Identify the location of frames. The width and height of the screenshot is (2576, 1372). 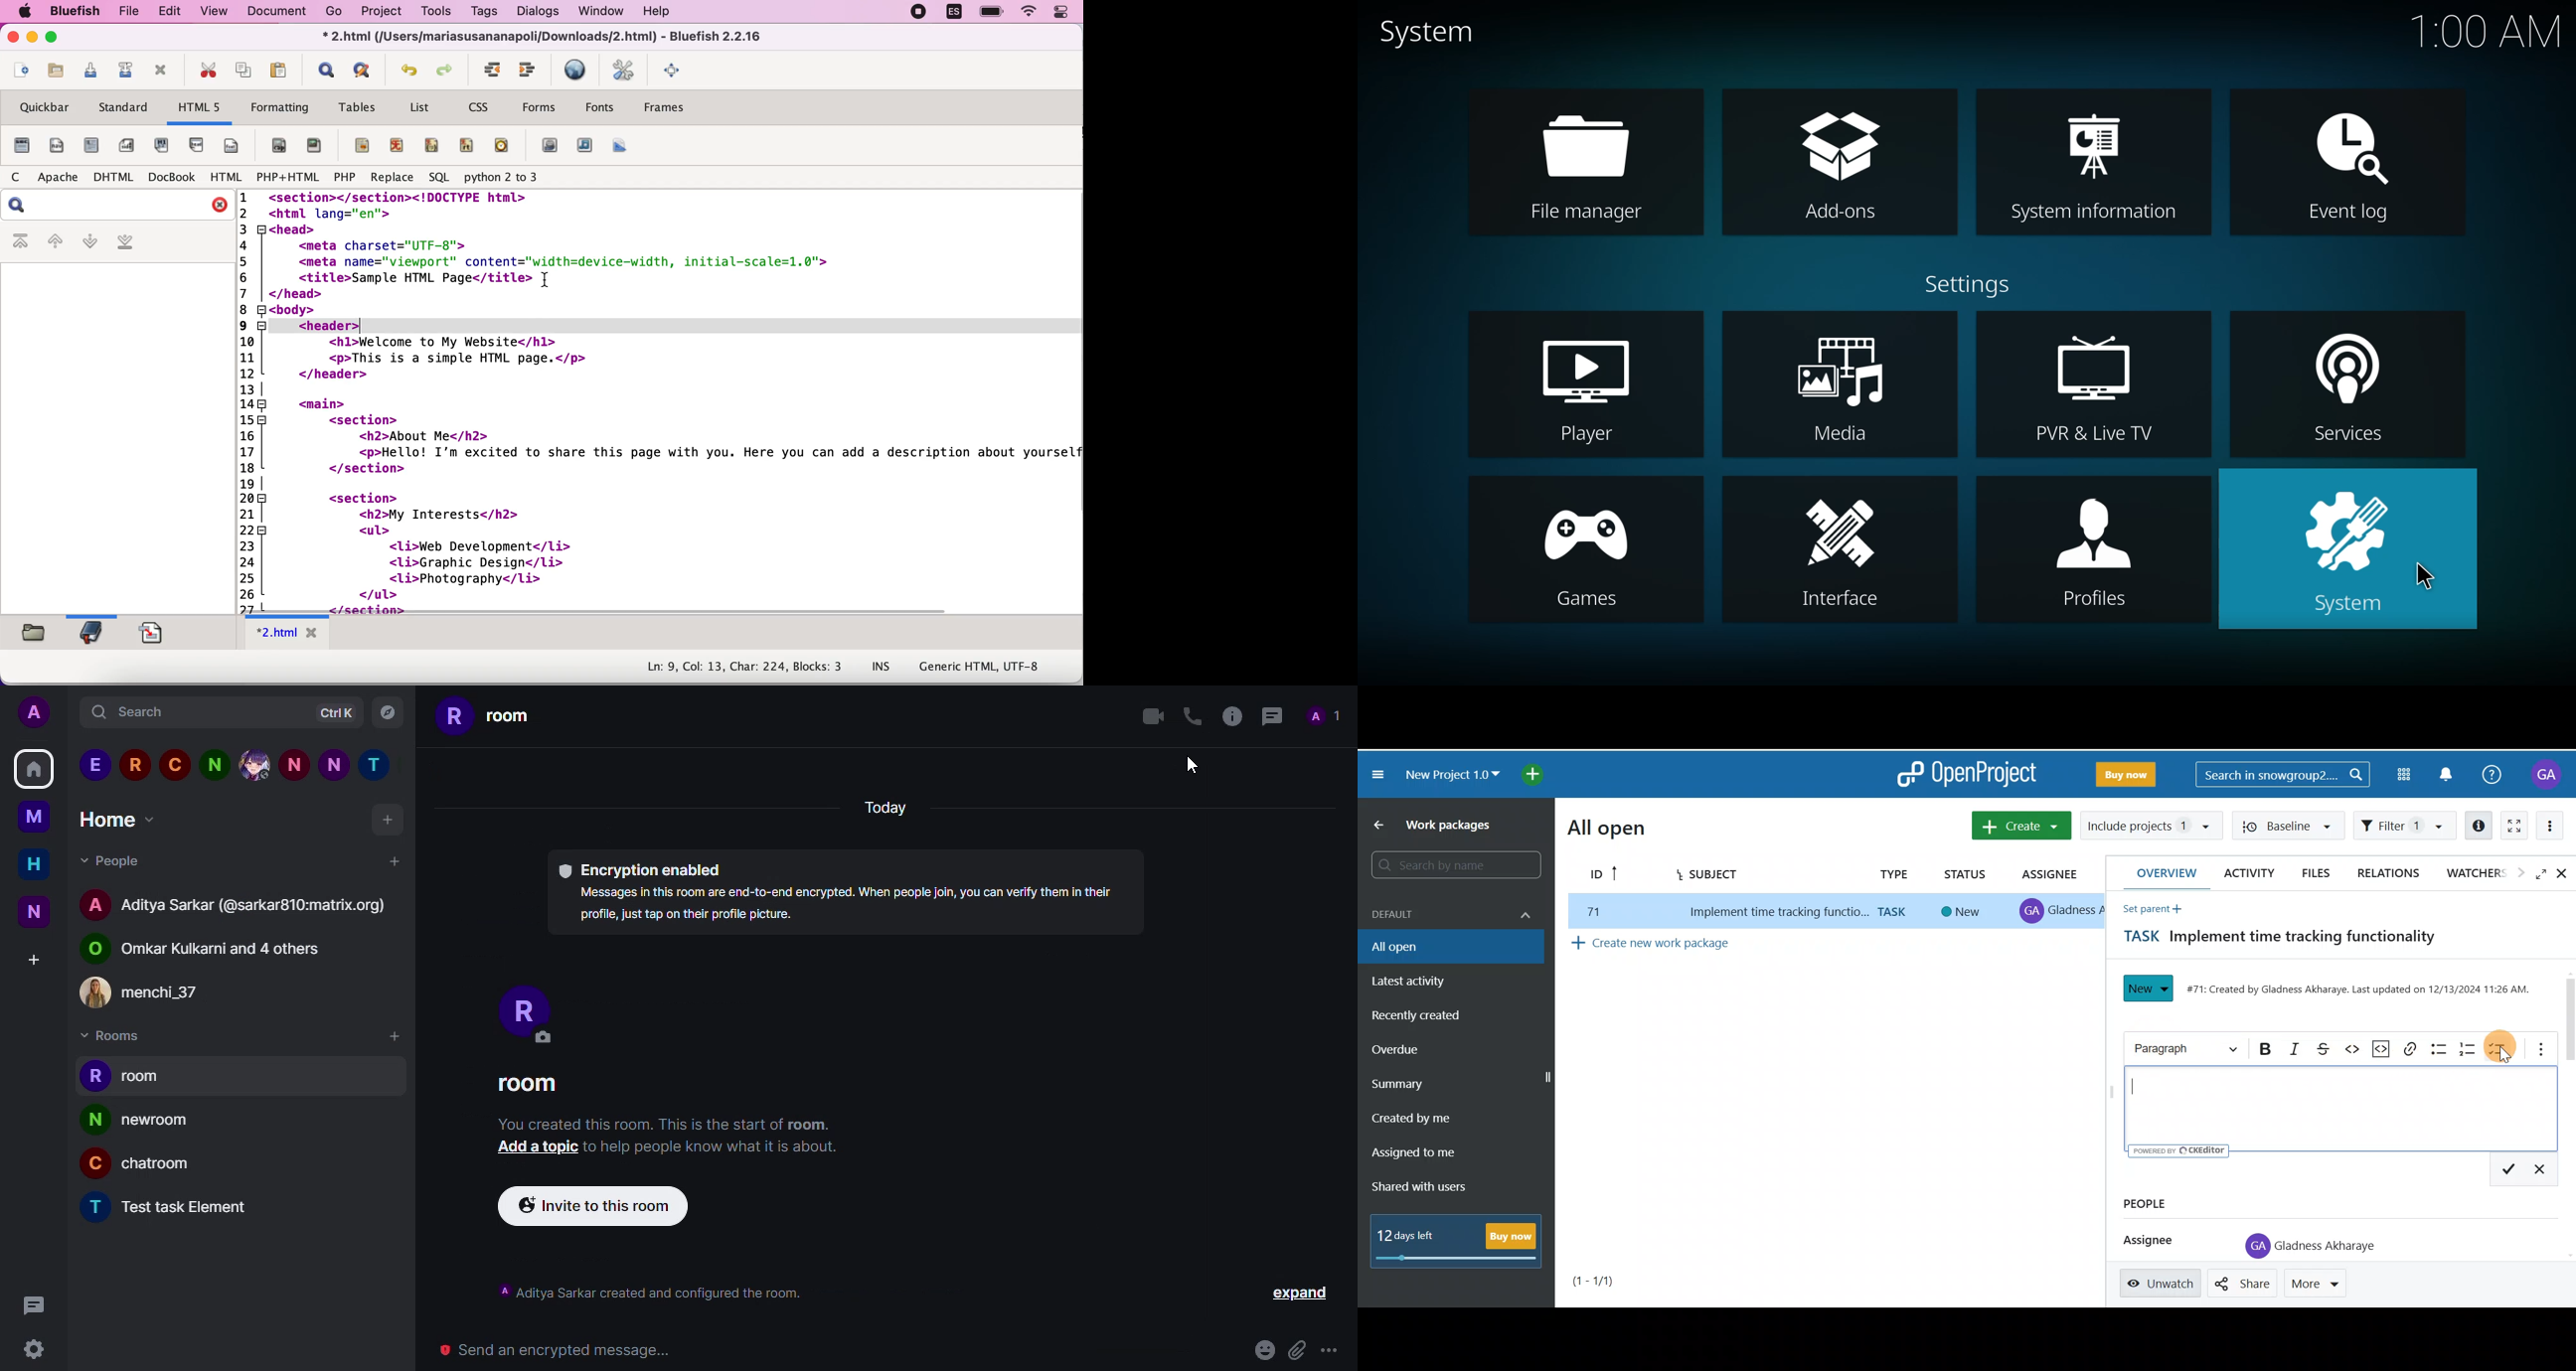
(665, 112).